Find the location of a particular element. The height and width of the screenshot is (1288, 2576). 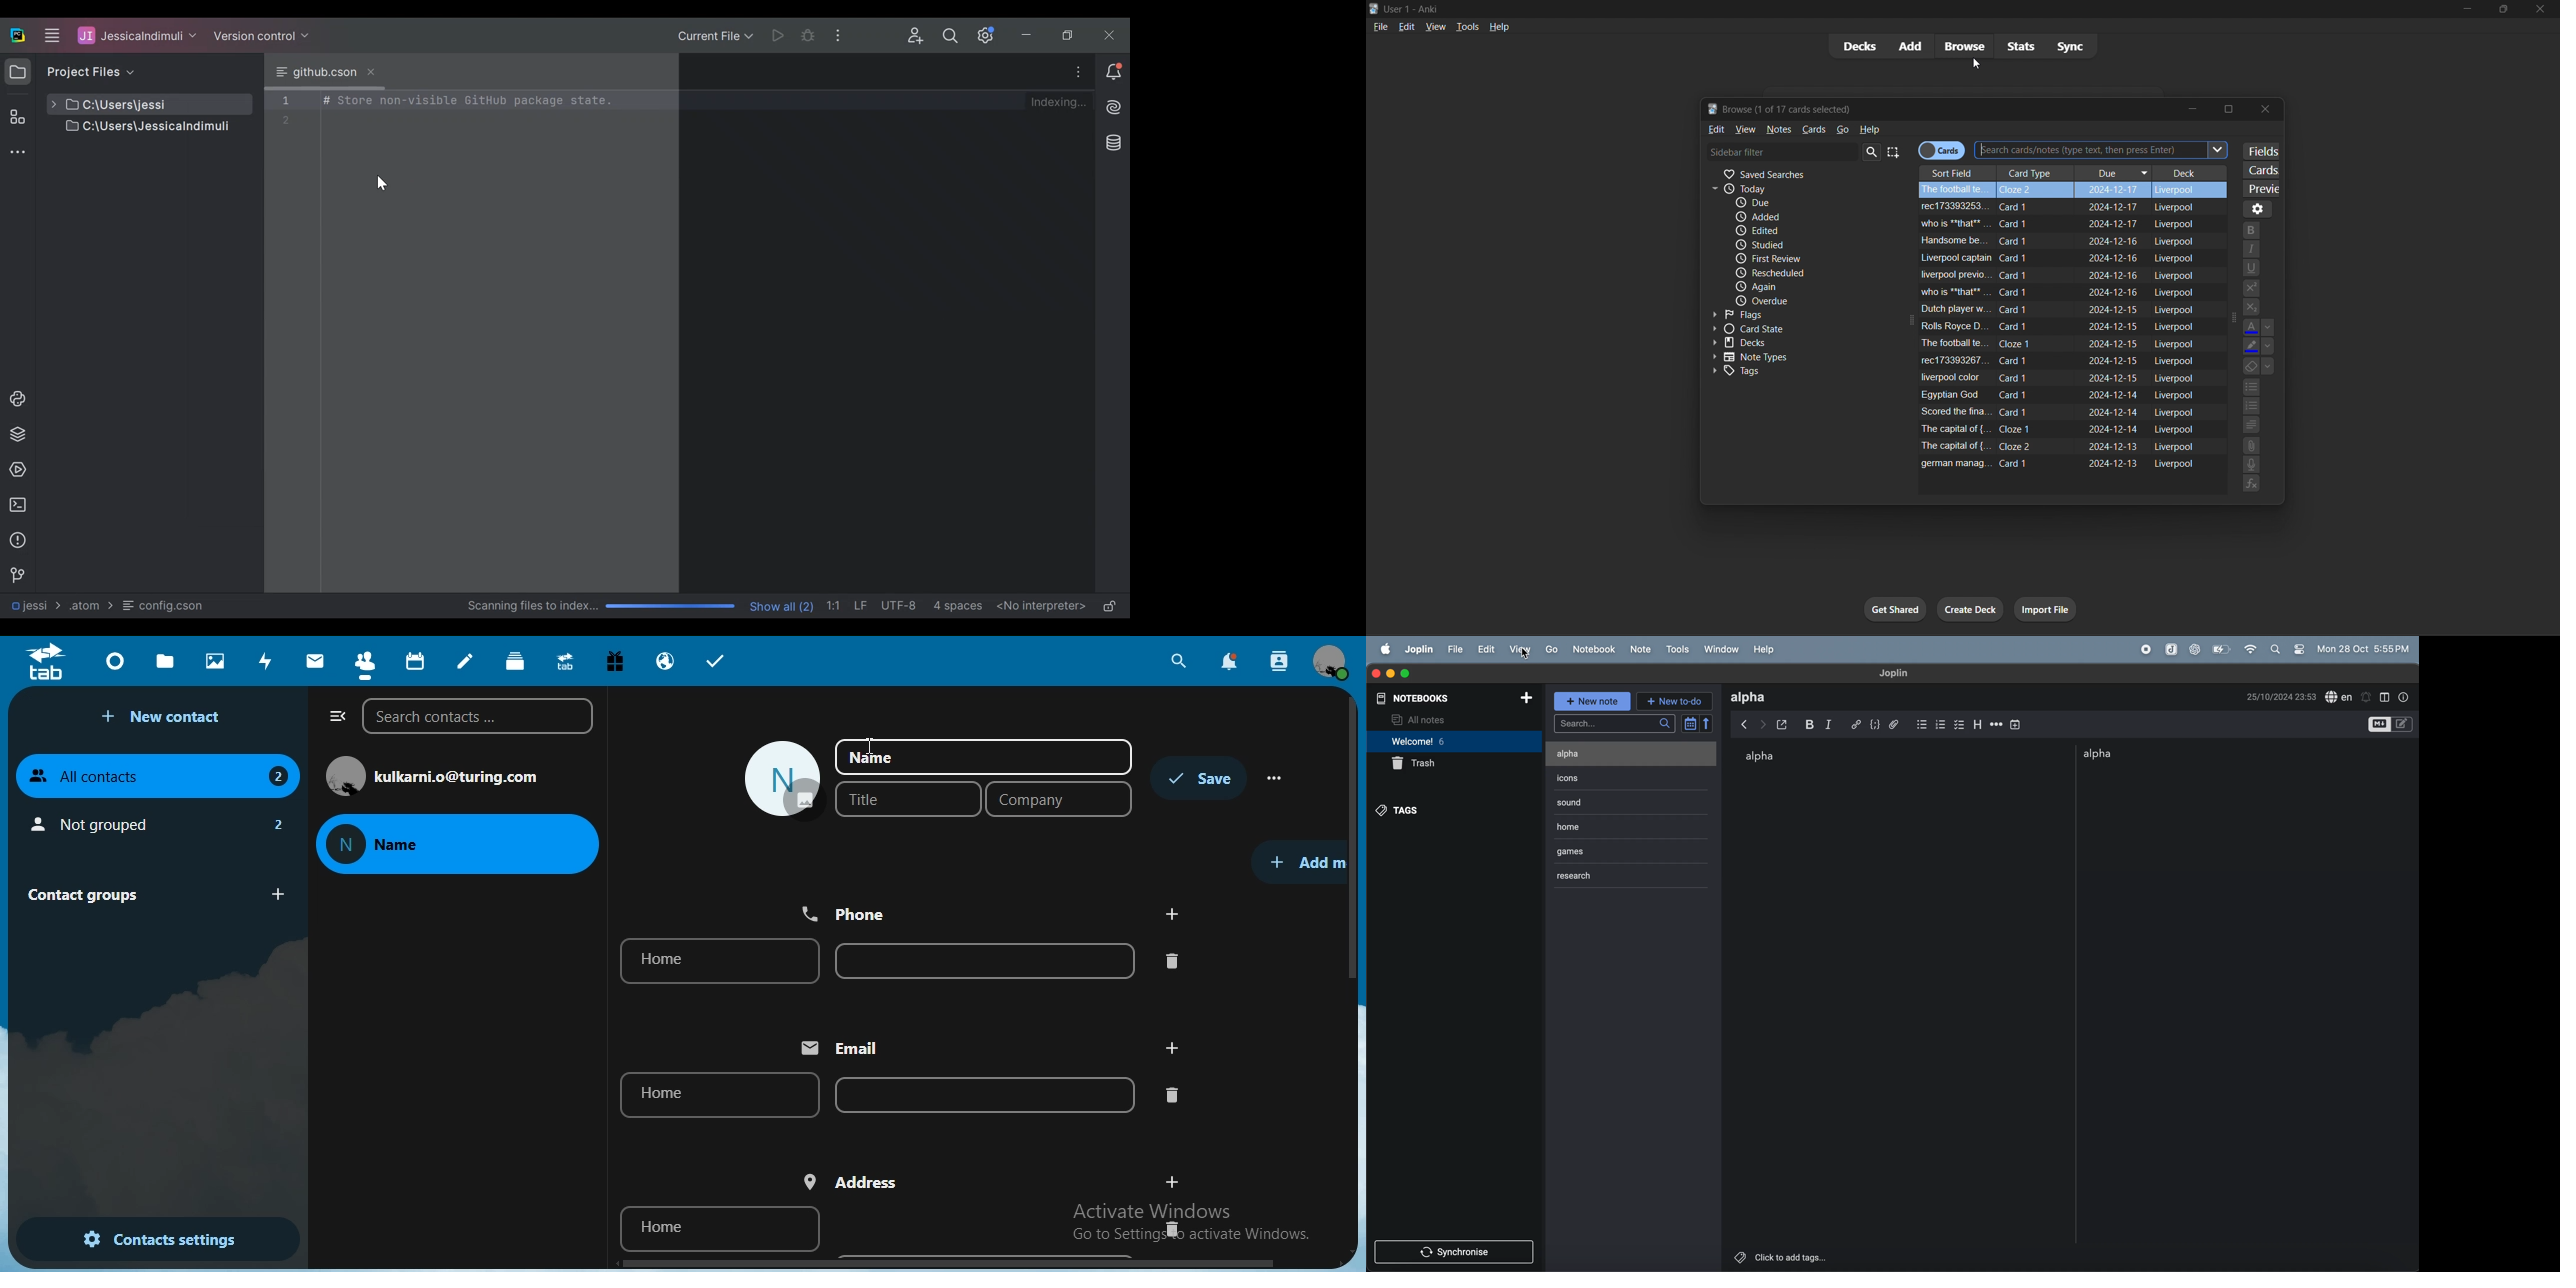

itallic is located at coordinates (1835, 724).